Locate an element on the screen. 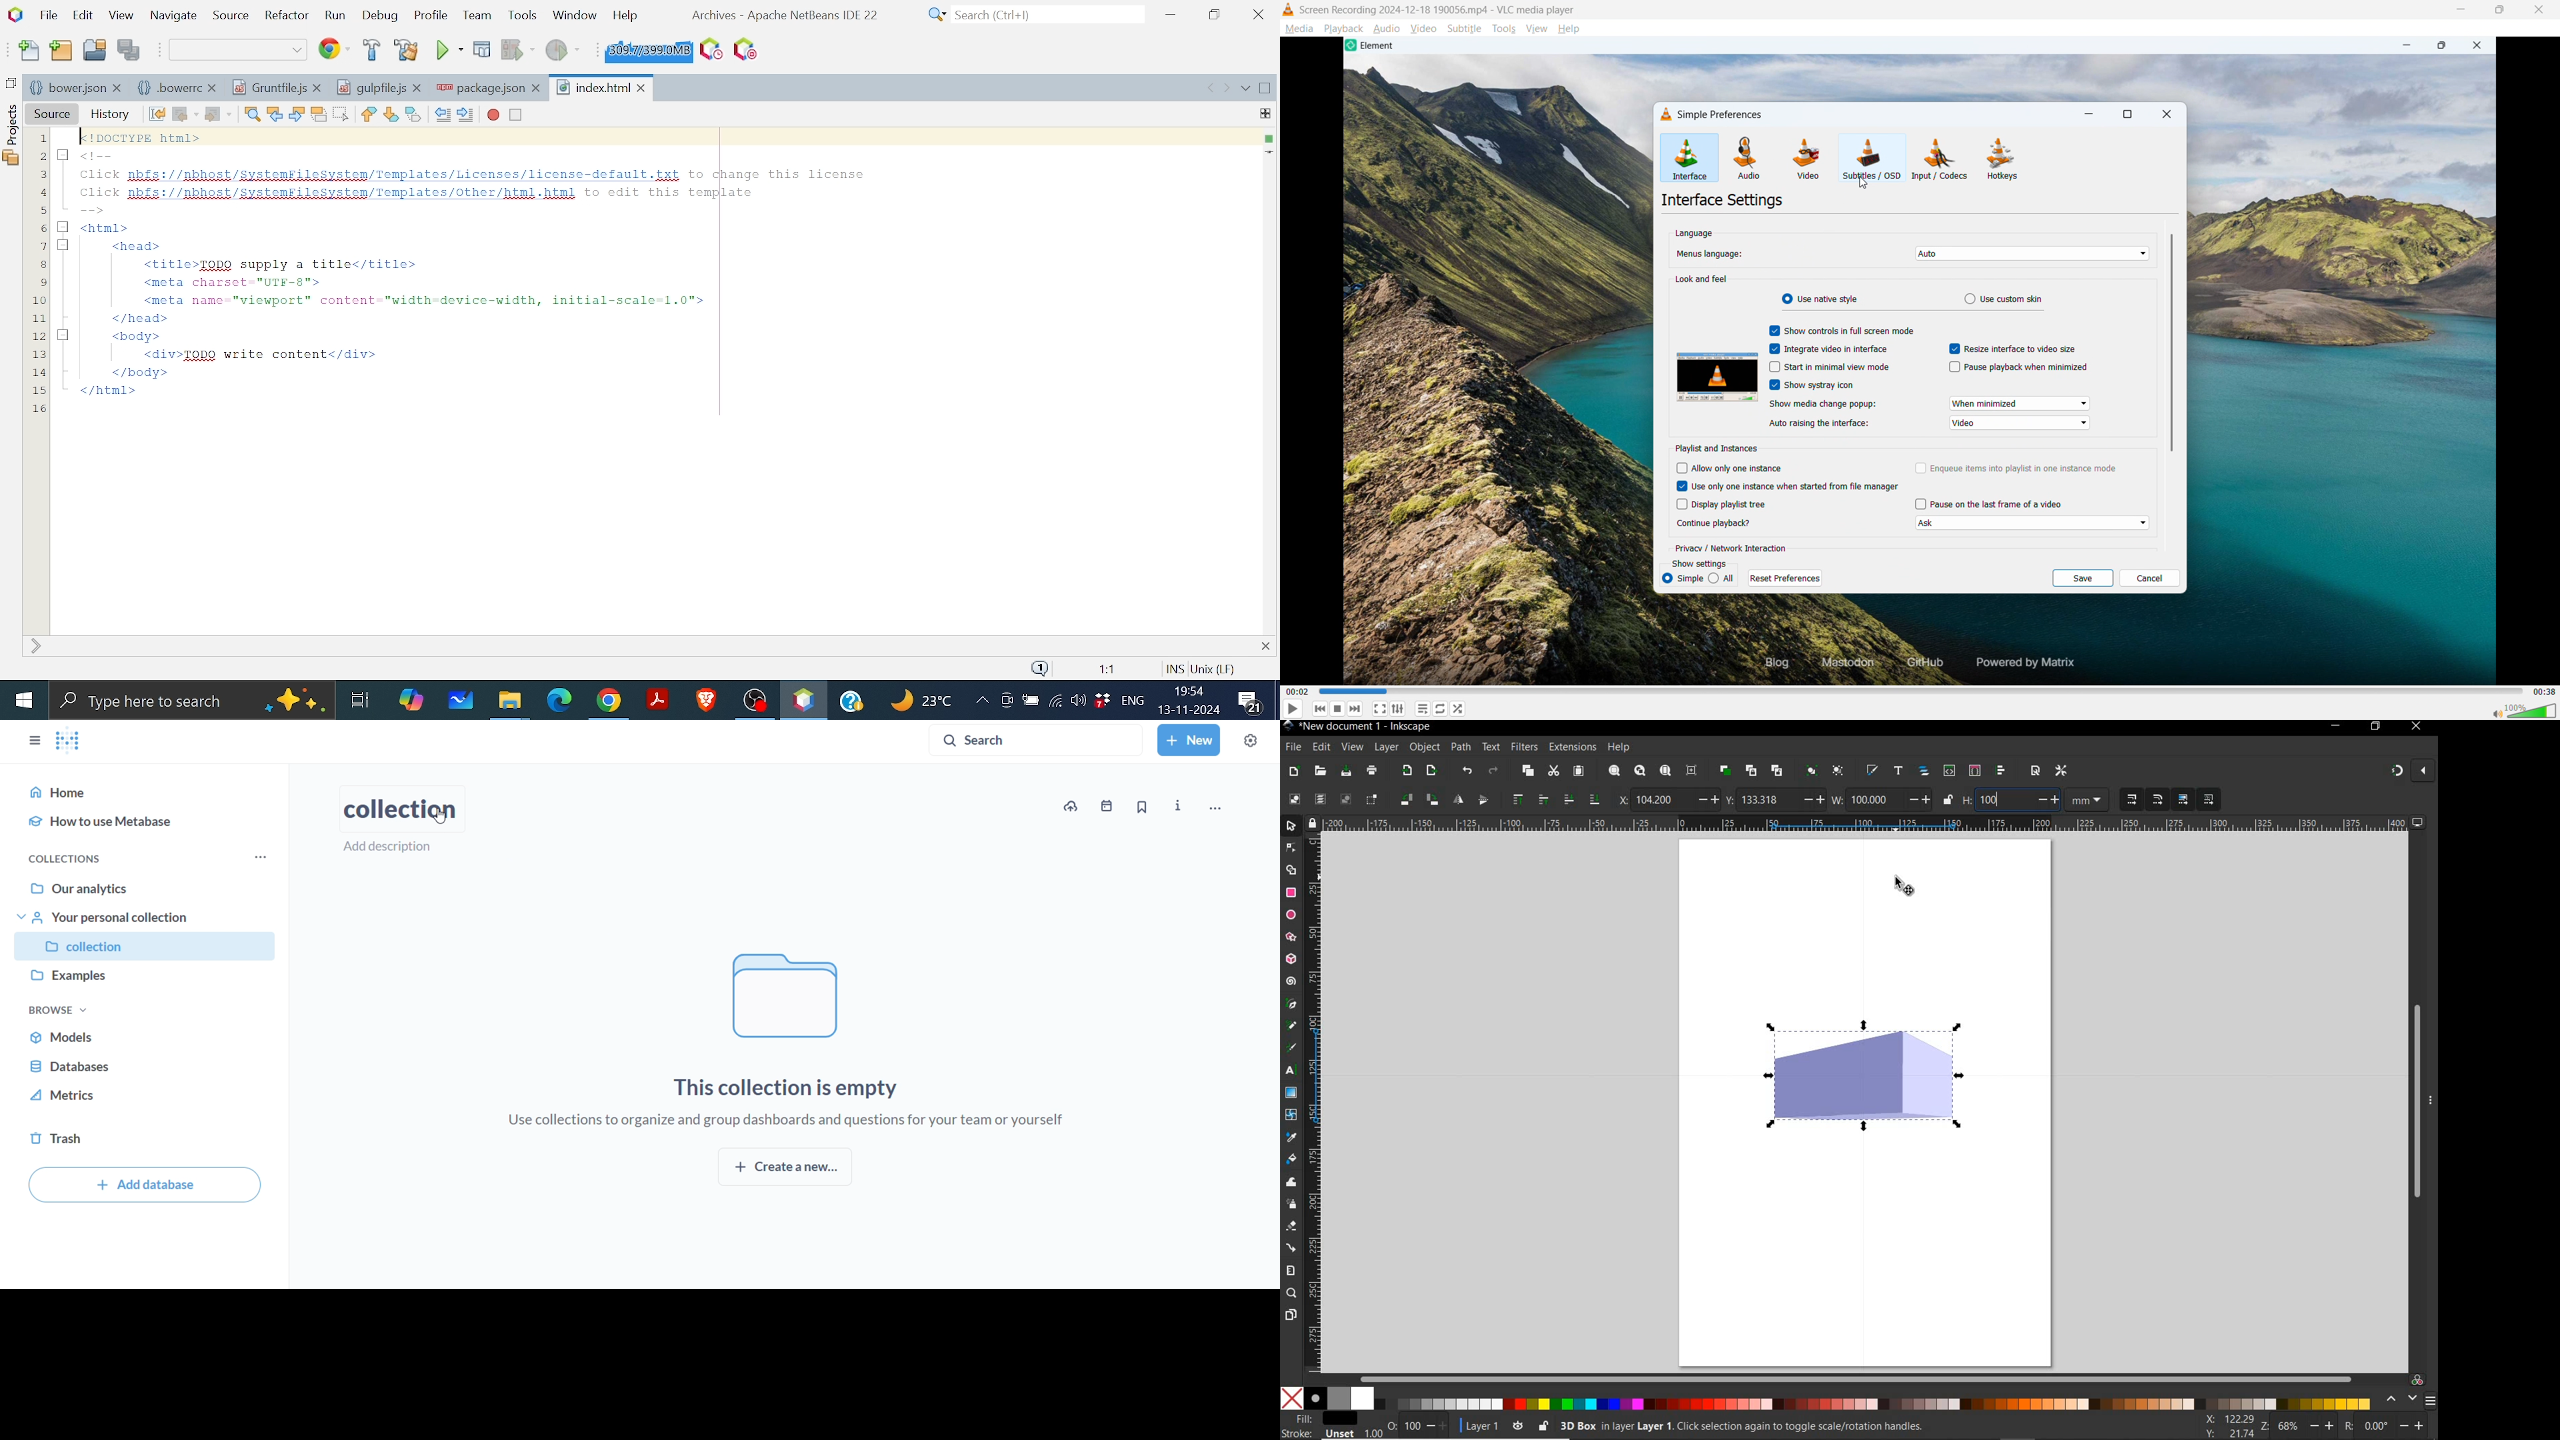 This screenshot has height=1456, width=2576. scrollbar is located at coordinates (1858, 1378).